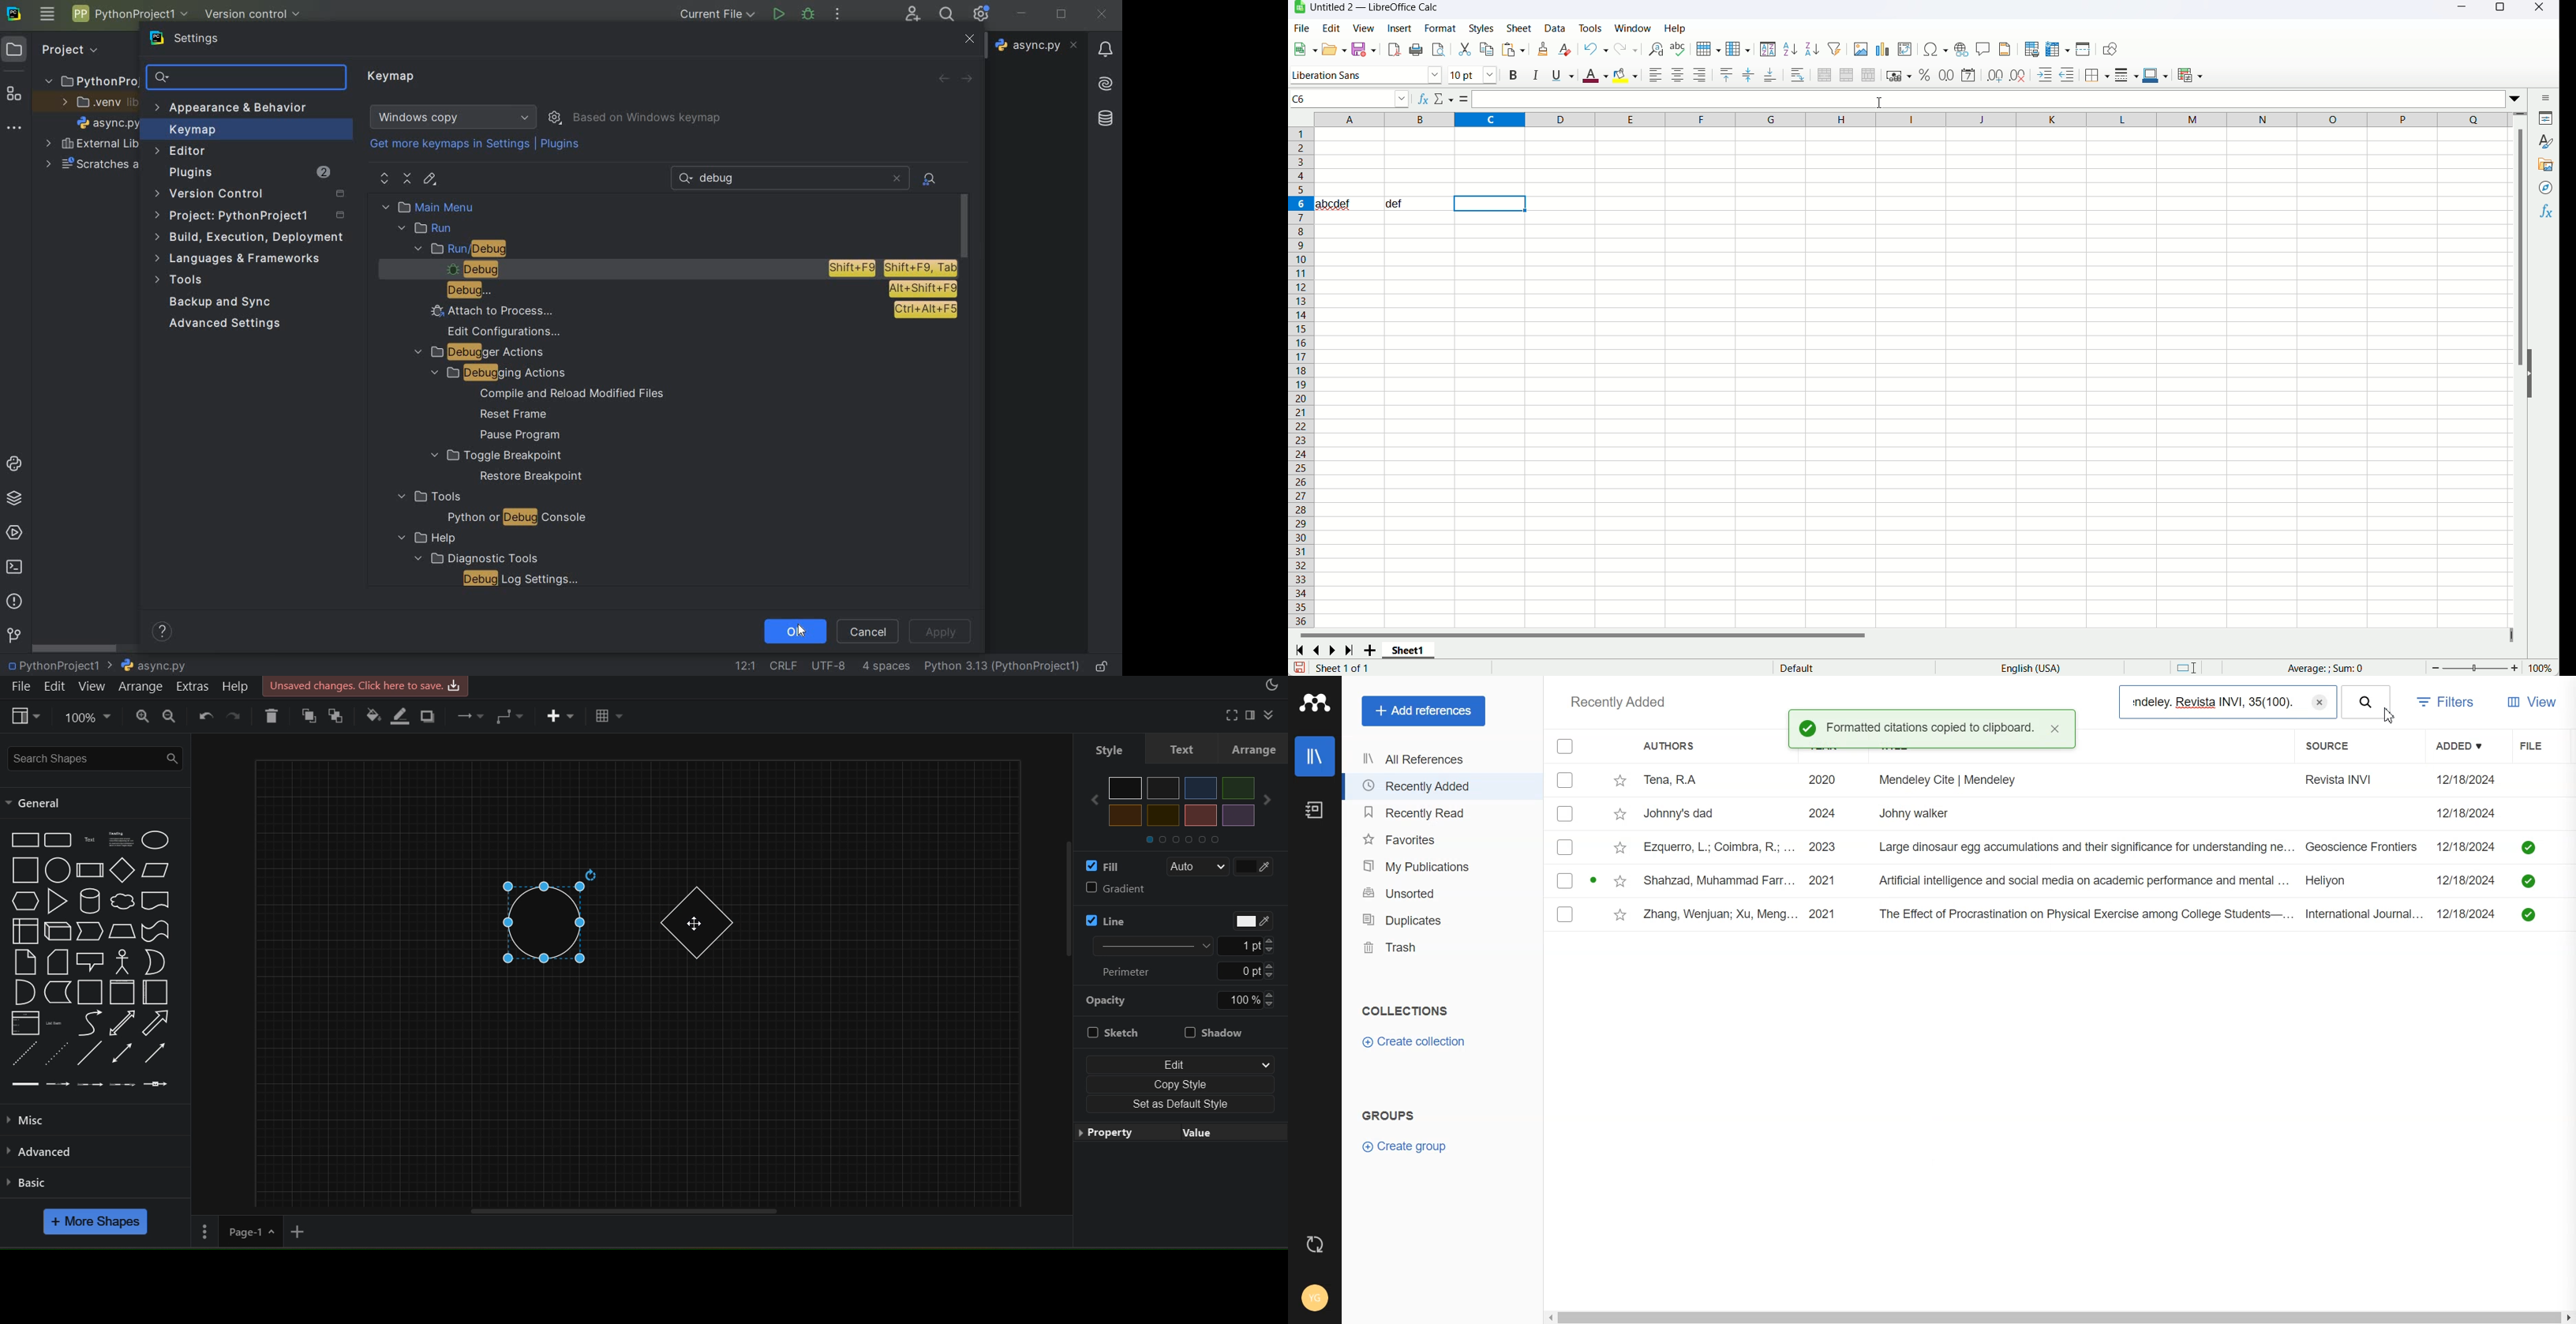  I want to click on hide, so click(2532, 375).